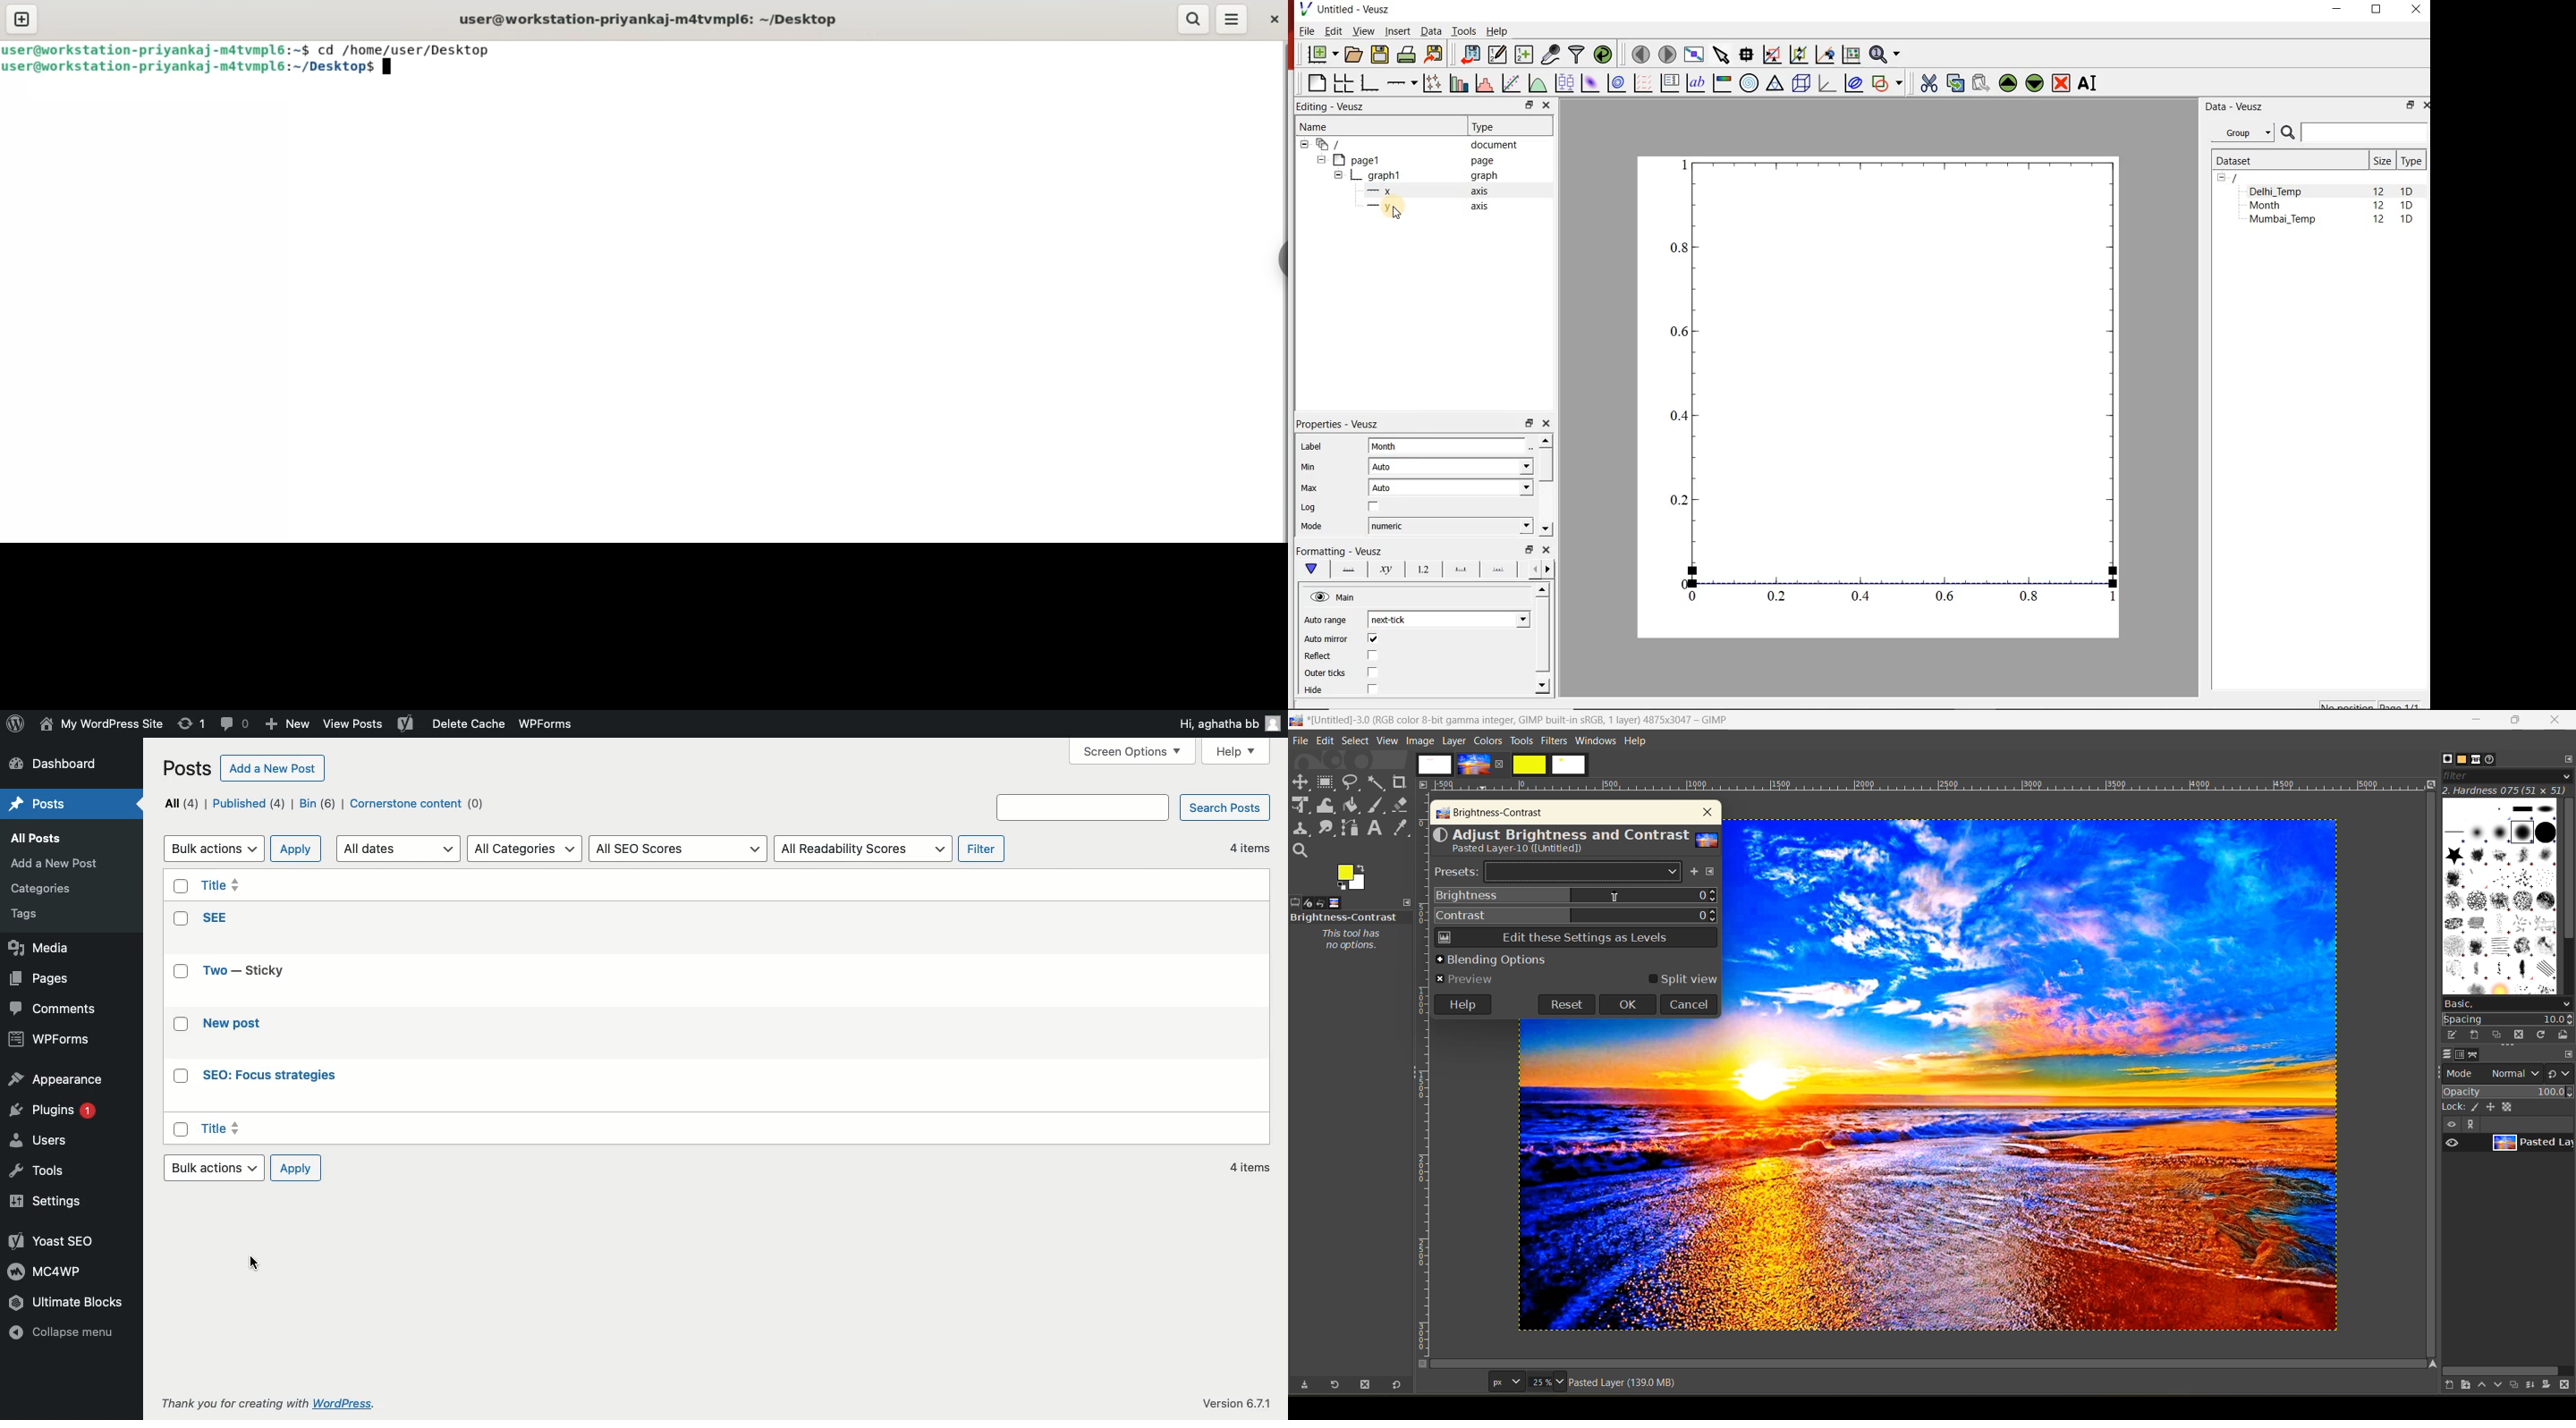 This screenshot has height=1428, width=2576. Describe the element at coordinates (42, 979) in the screenshot. I see `Pages` at that location.